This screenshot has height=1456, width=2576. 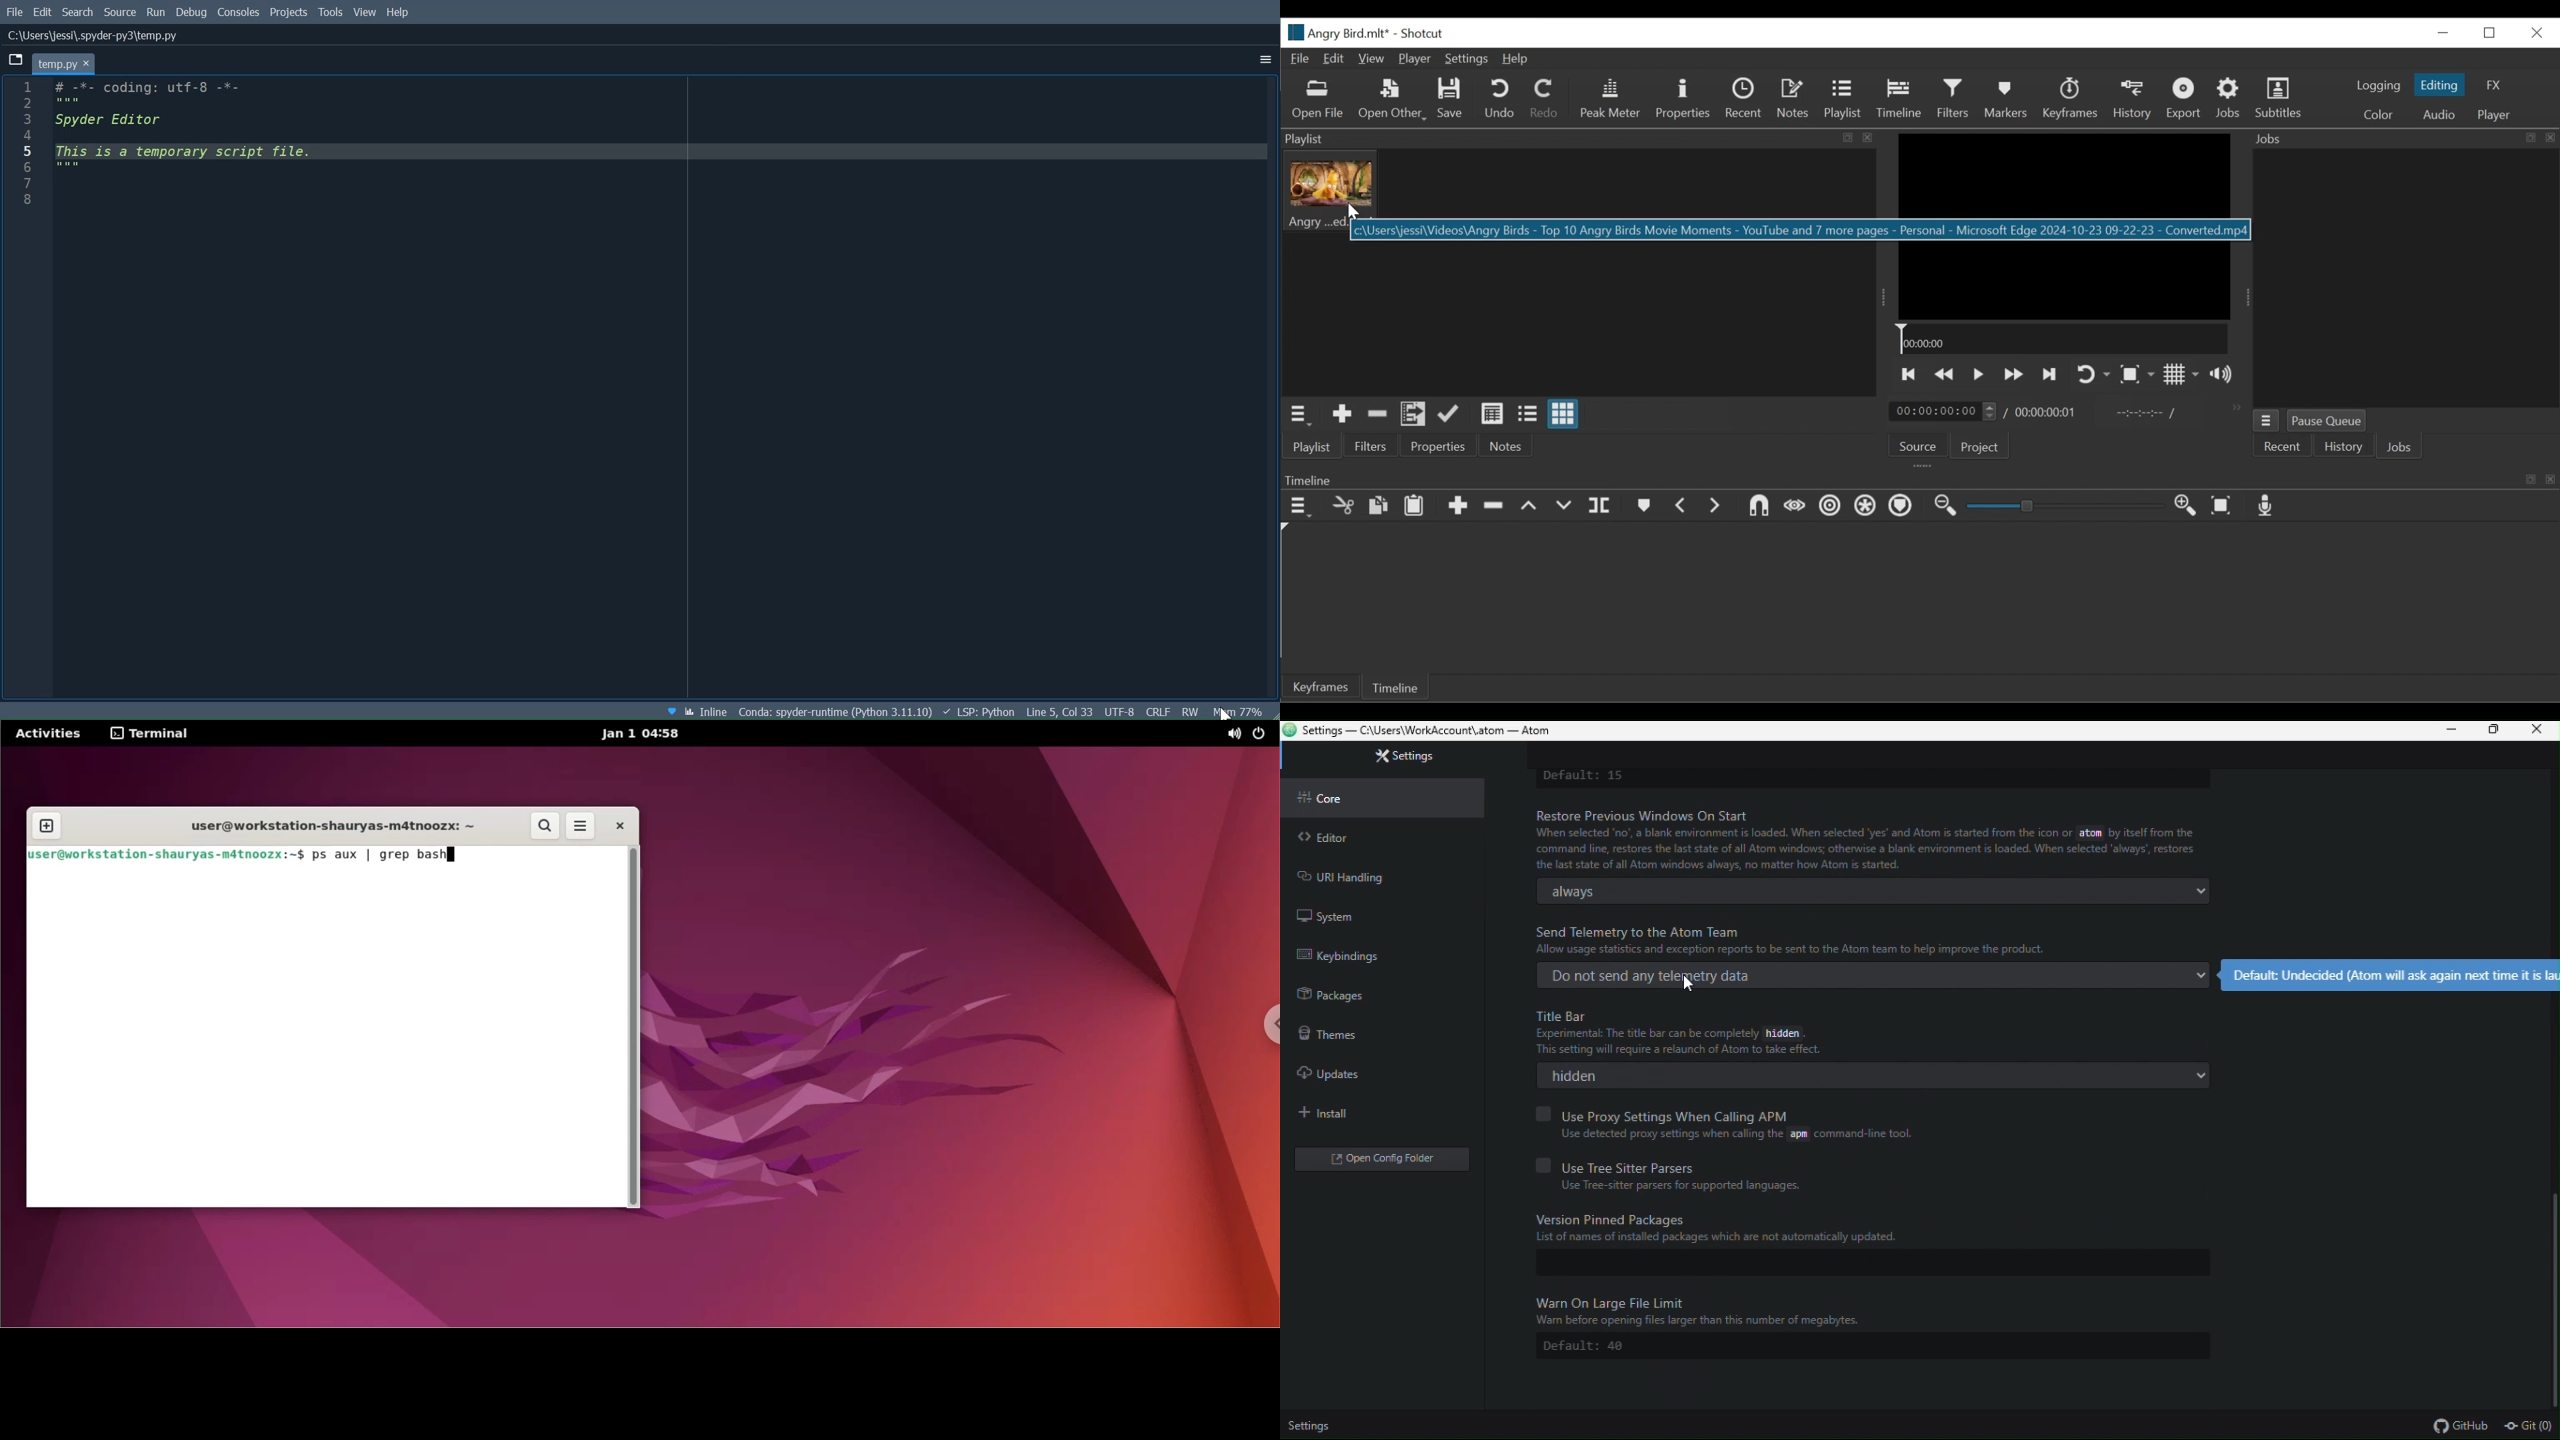 What do you see at coordinates (1121, 711) in the screenshot?
I see `File Encoding` at bounding box center [1121, 711].